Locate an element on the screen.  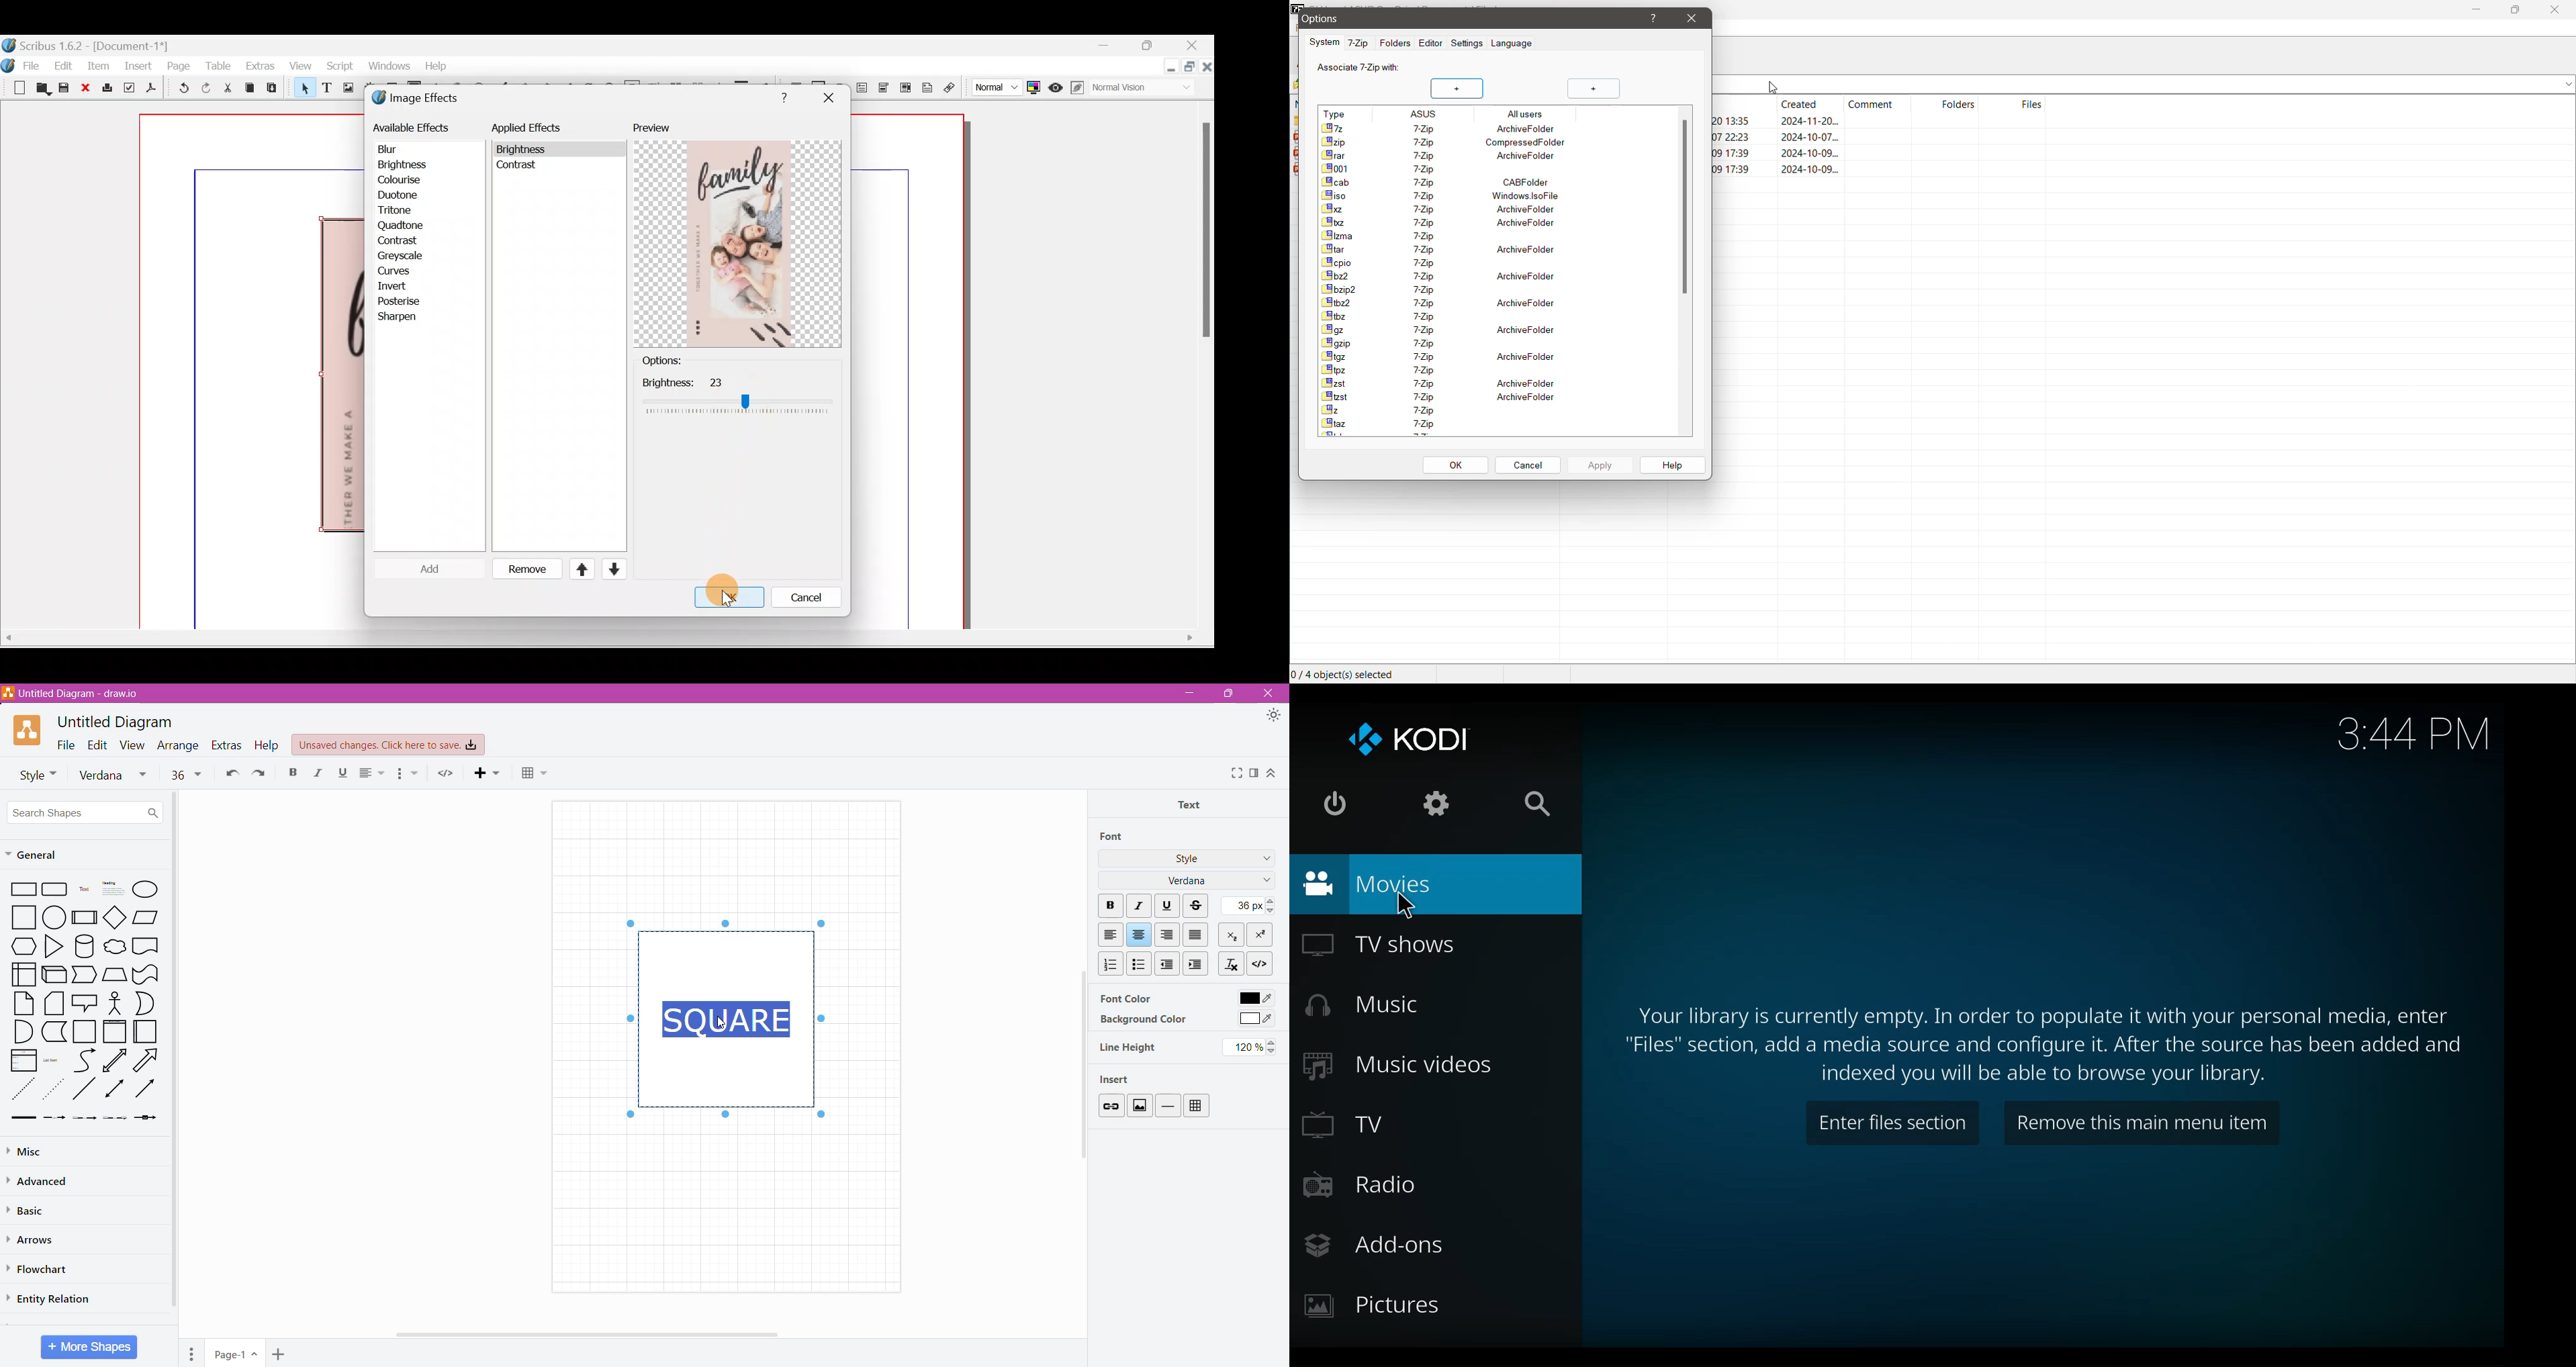
Edit is located at coordinates (98, 744).